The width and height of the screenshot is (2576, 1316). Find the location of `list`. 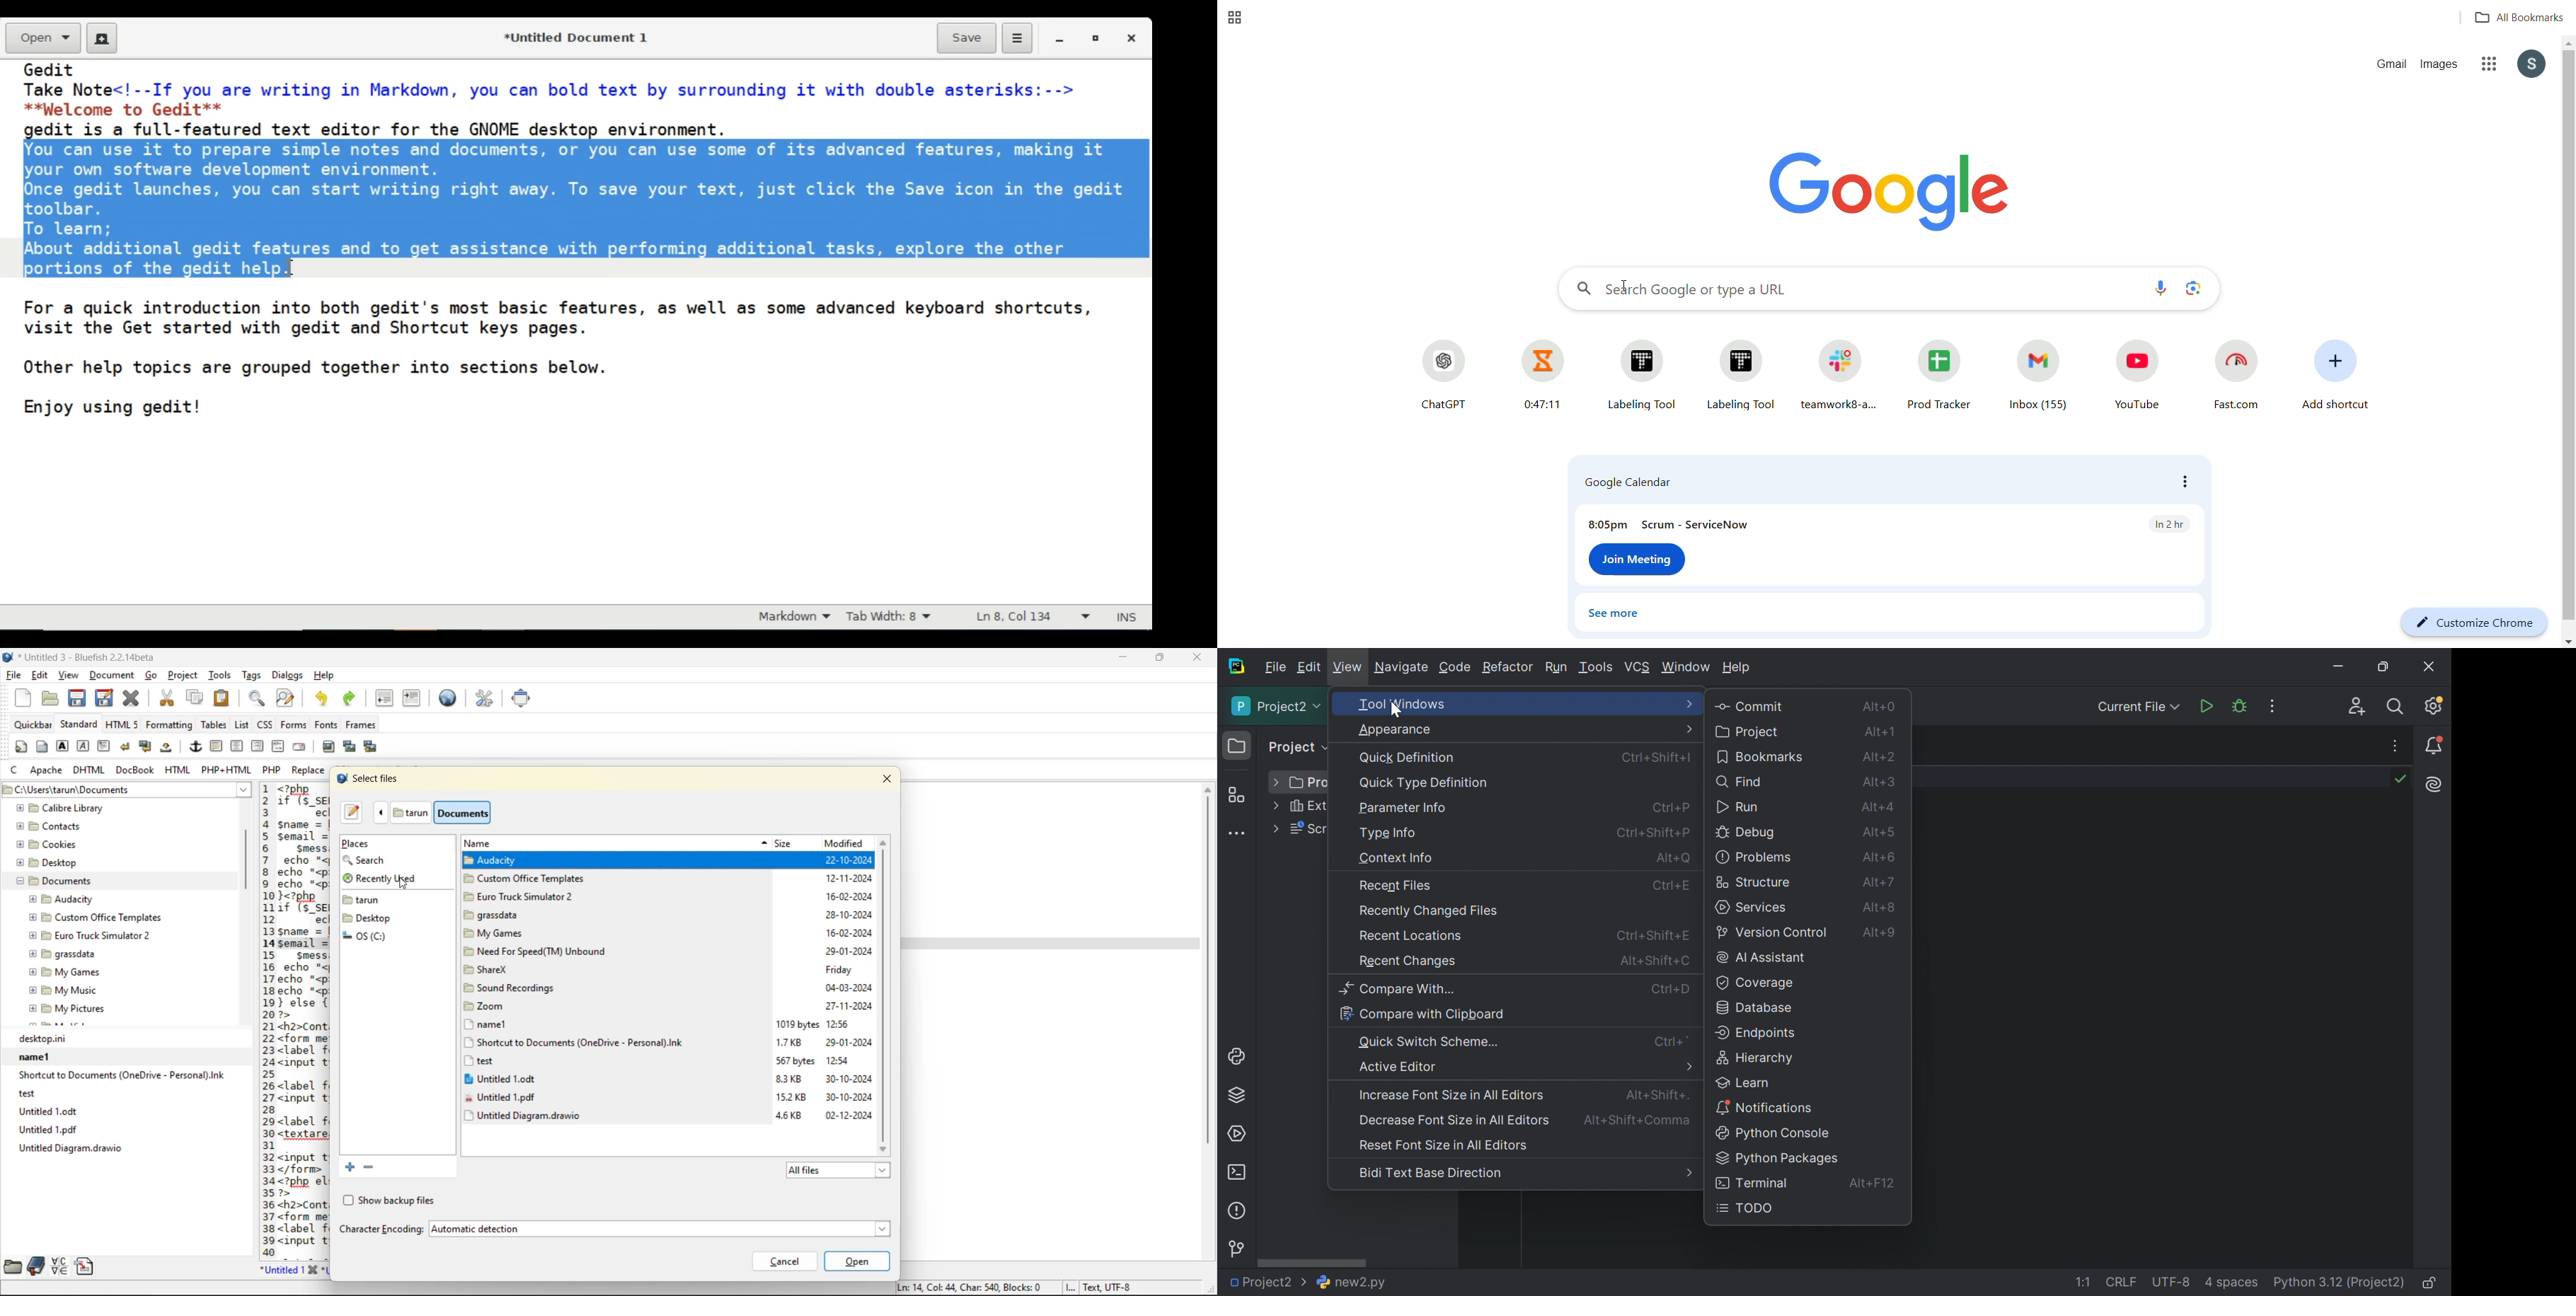

list is located at coordinates (242, 725).